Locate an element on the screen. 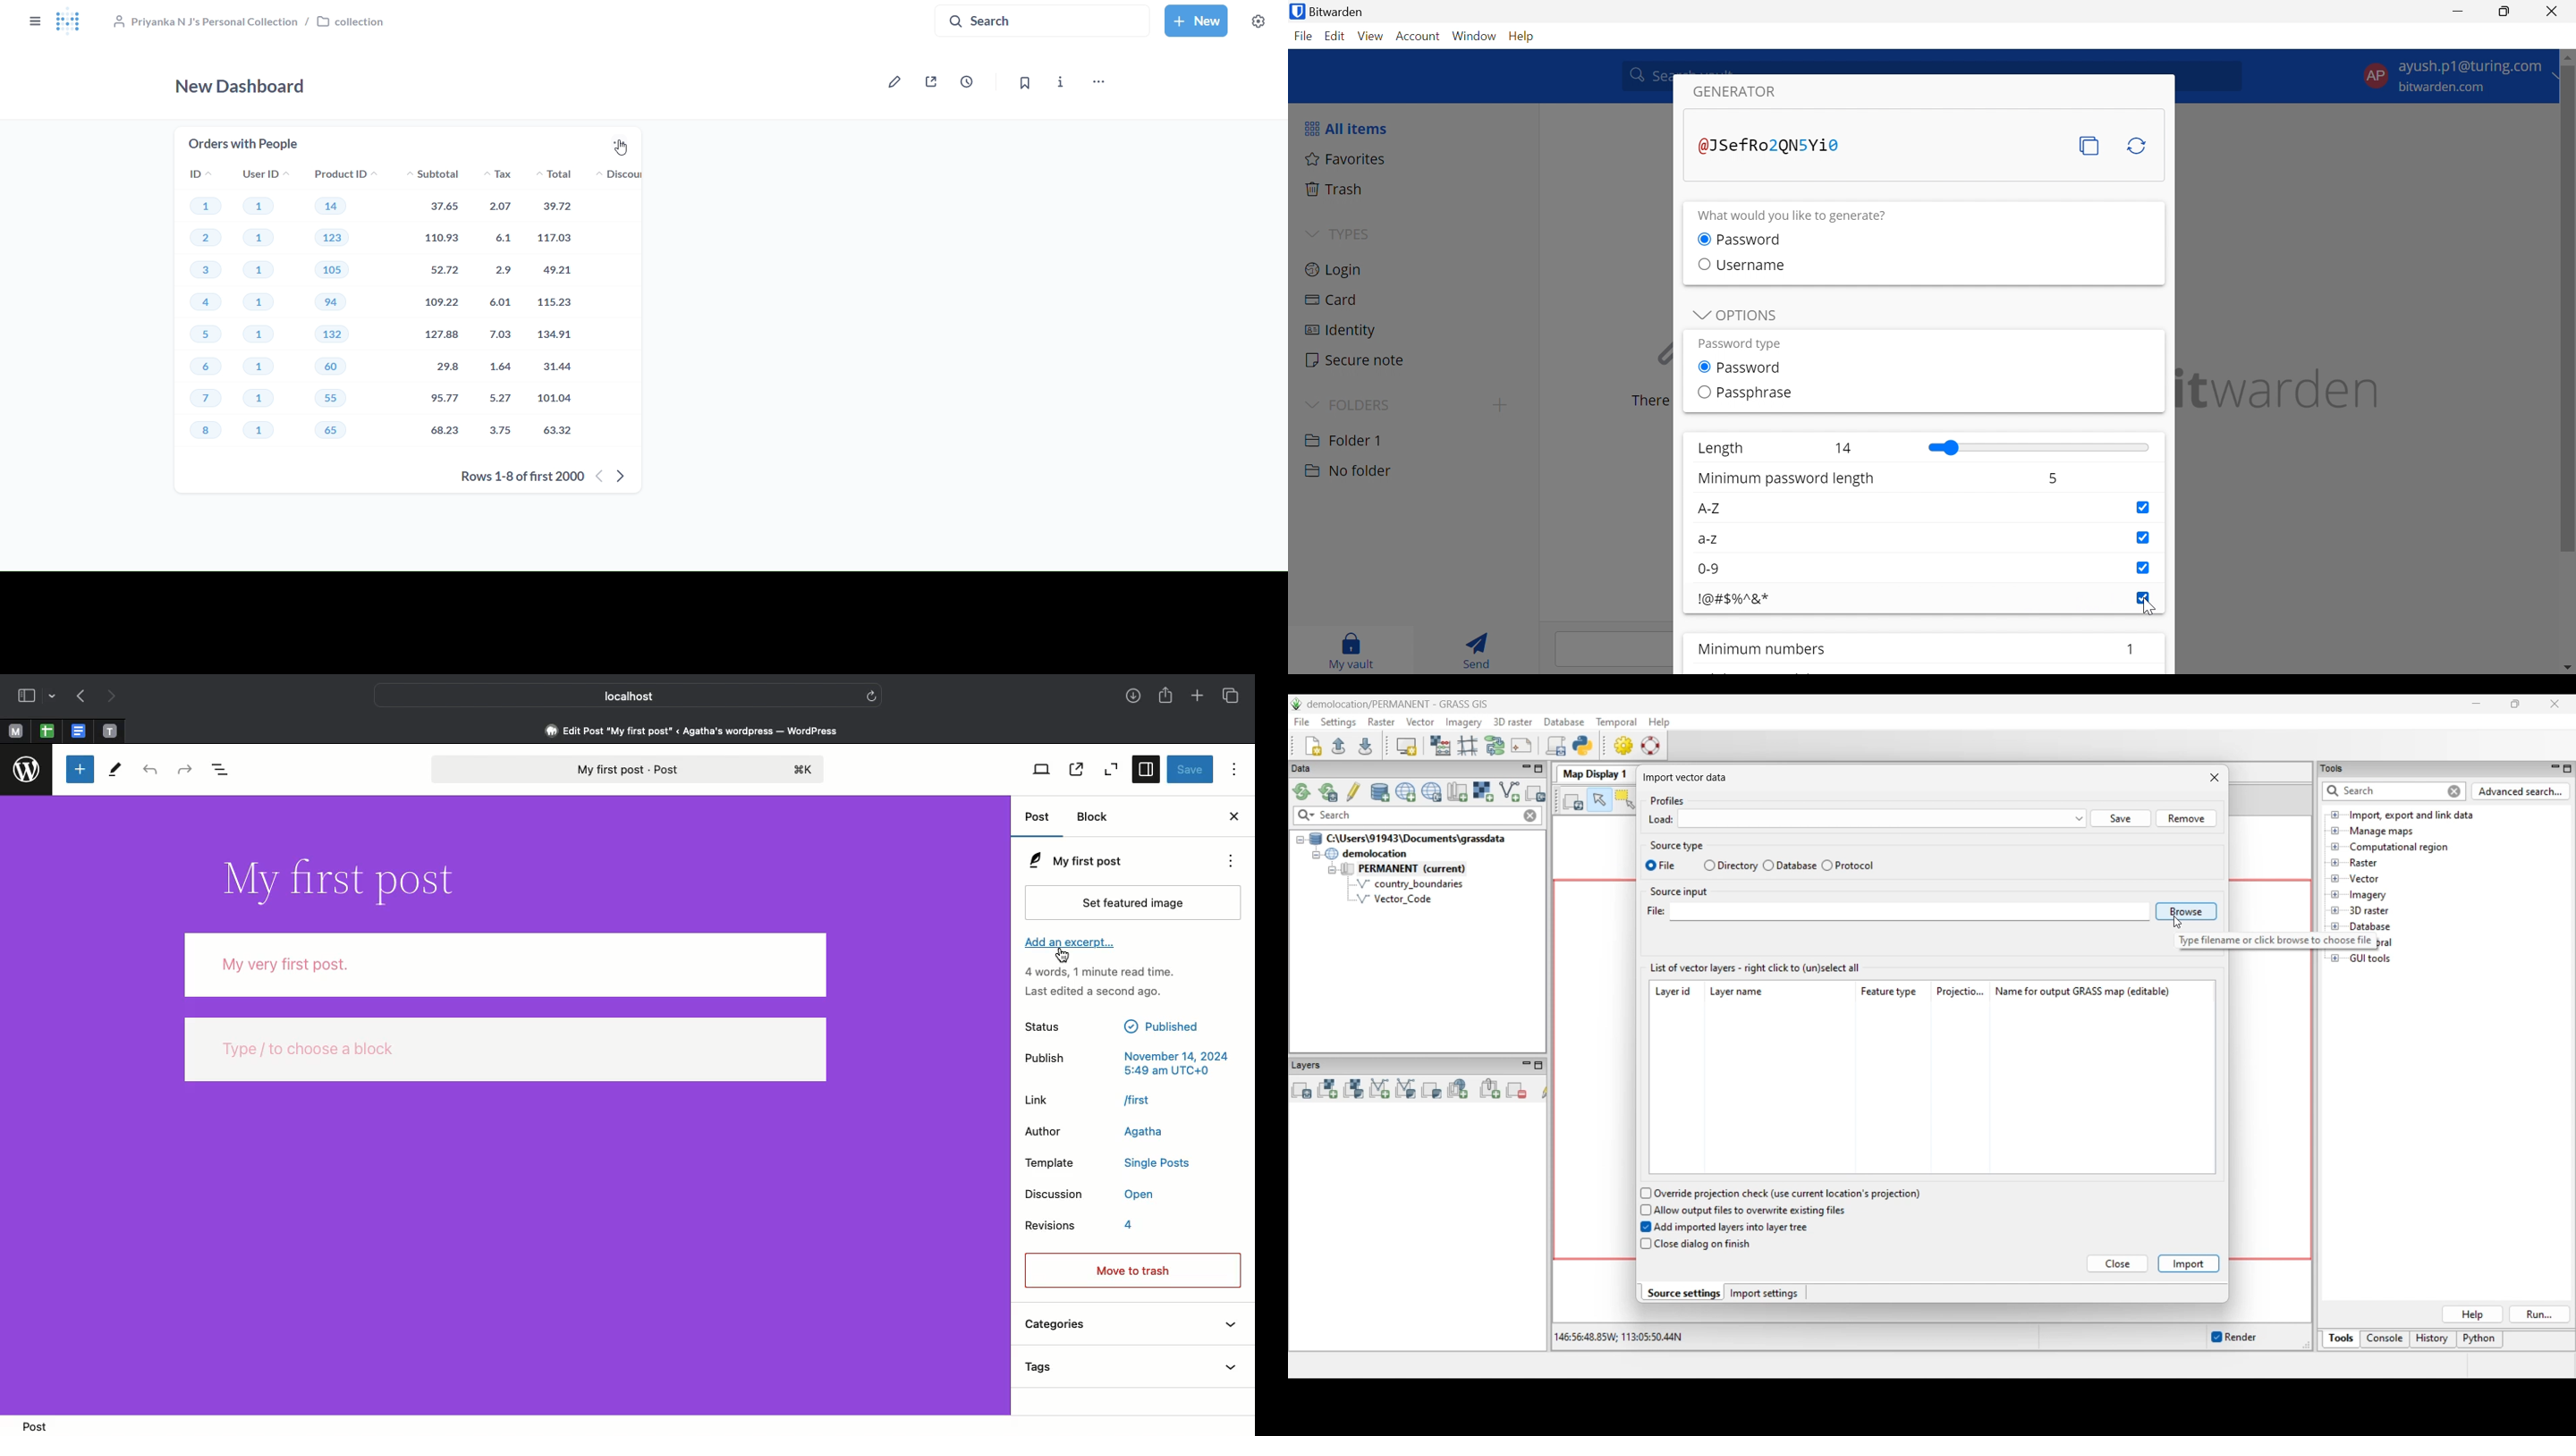 Image resolution: width=2576 pixels, height=1456 pixels. My first post is located at coordinates (1073, 861).